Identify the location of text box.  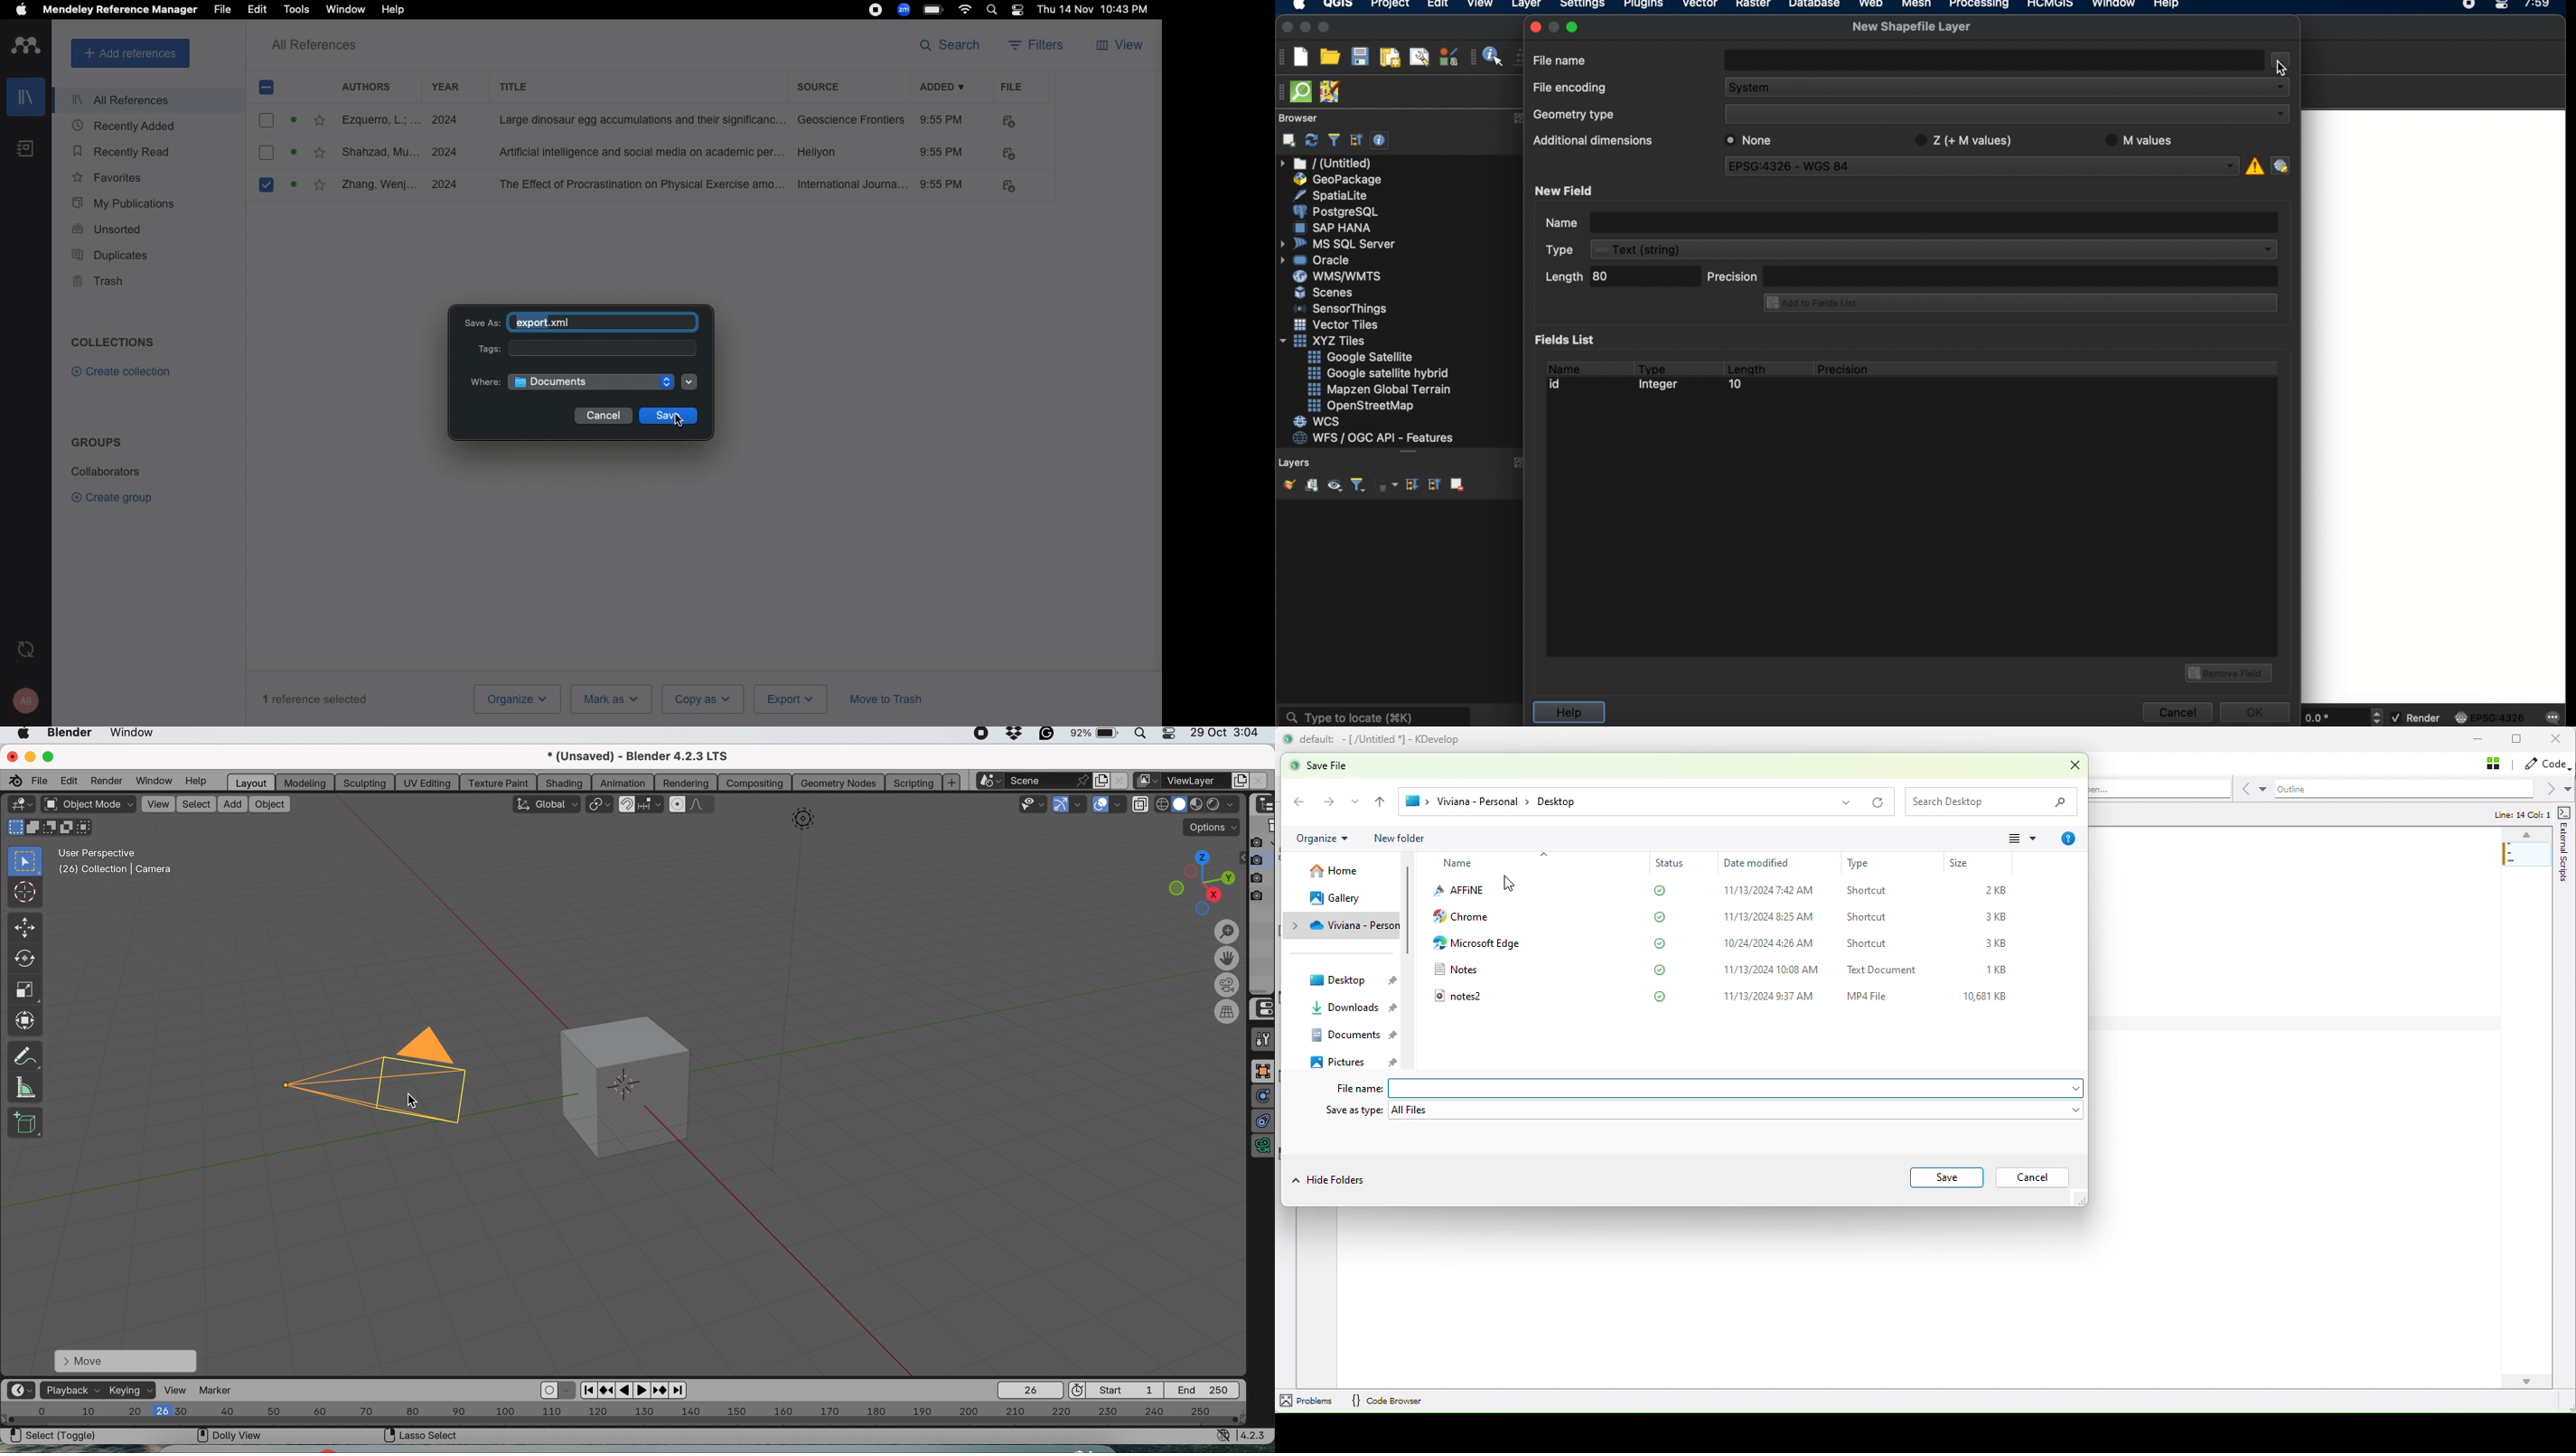
(2025, 276).